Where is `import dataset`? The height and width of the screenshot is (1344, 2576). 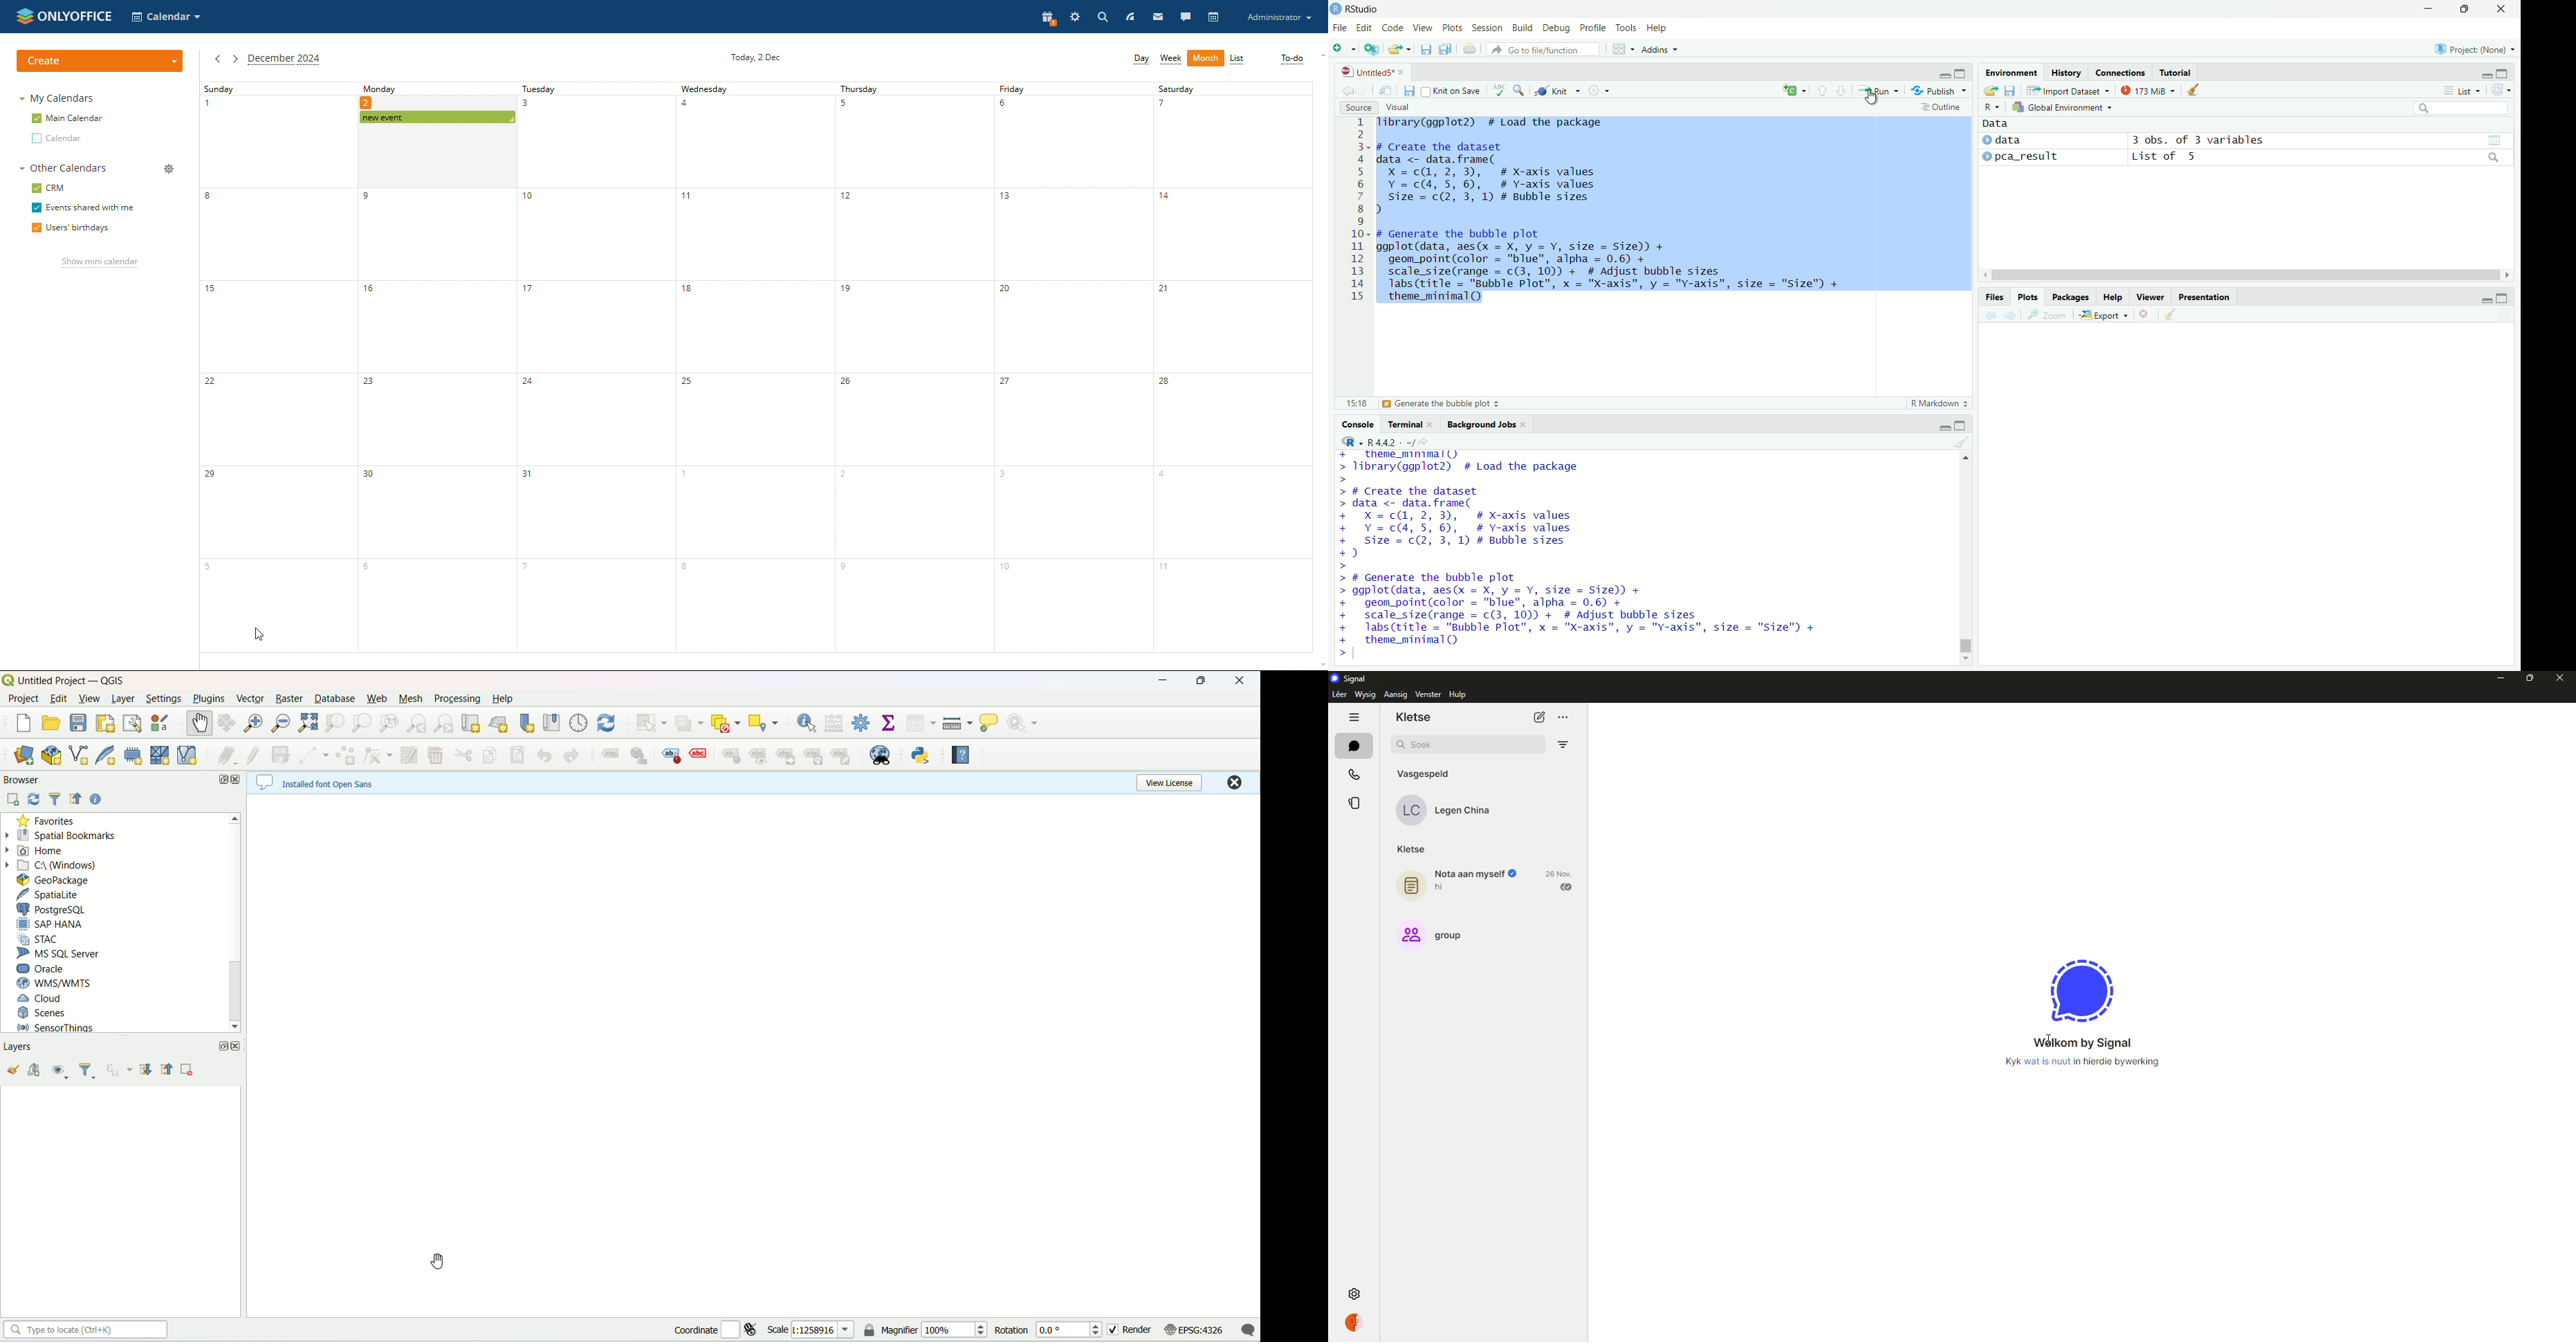 import dataset is located at coordinates (2067, 91).